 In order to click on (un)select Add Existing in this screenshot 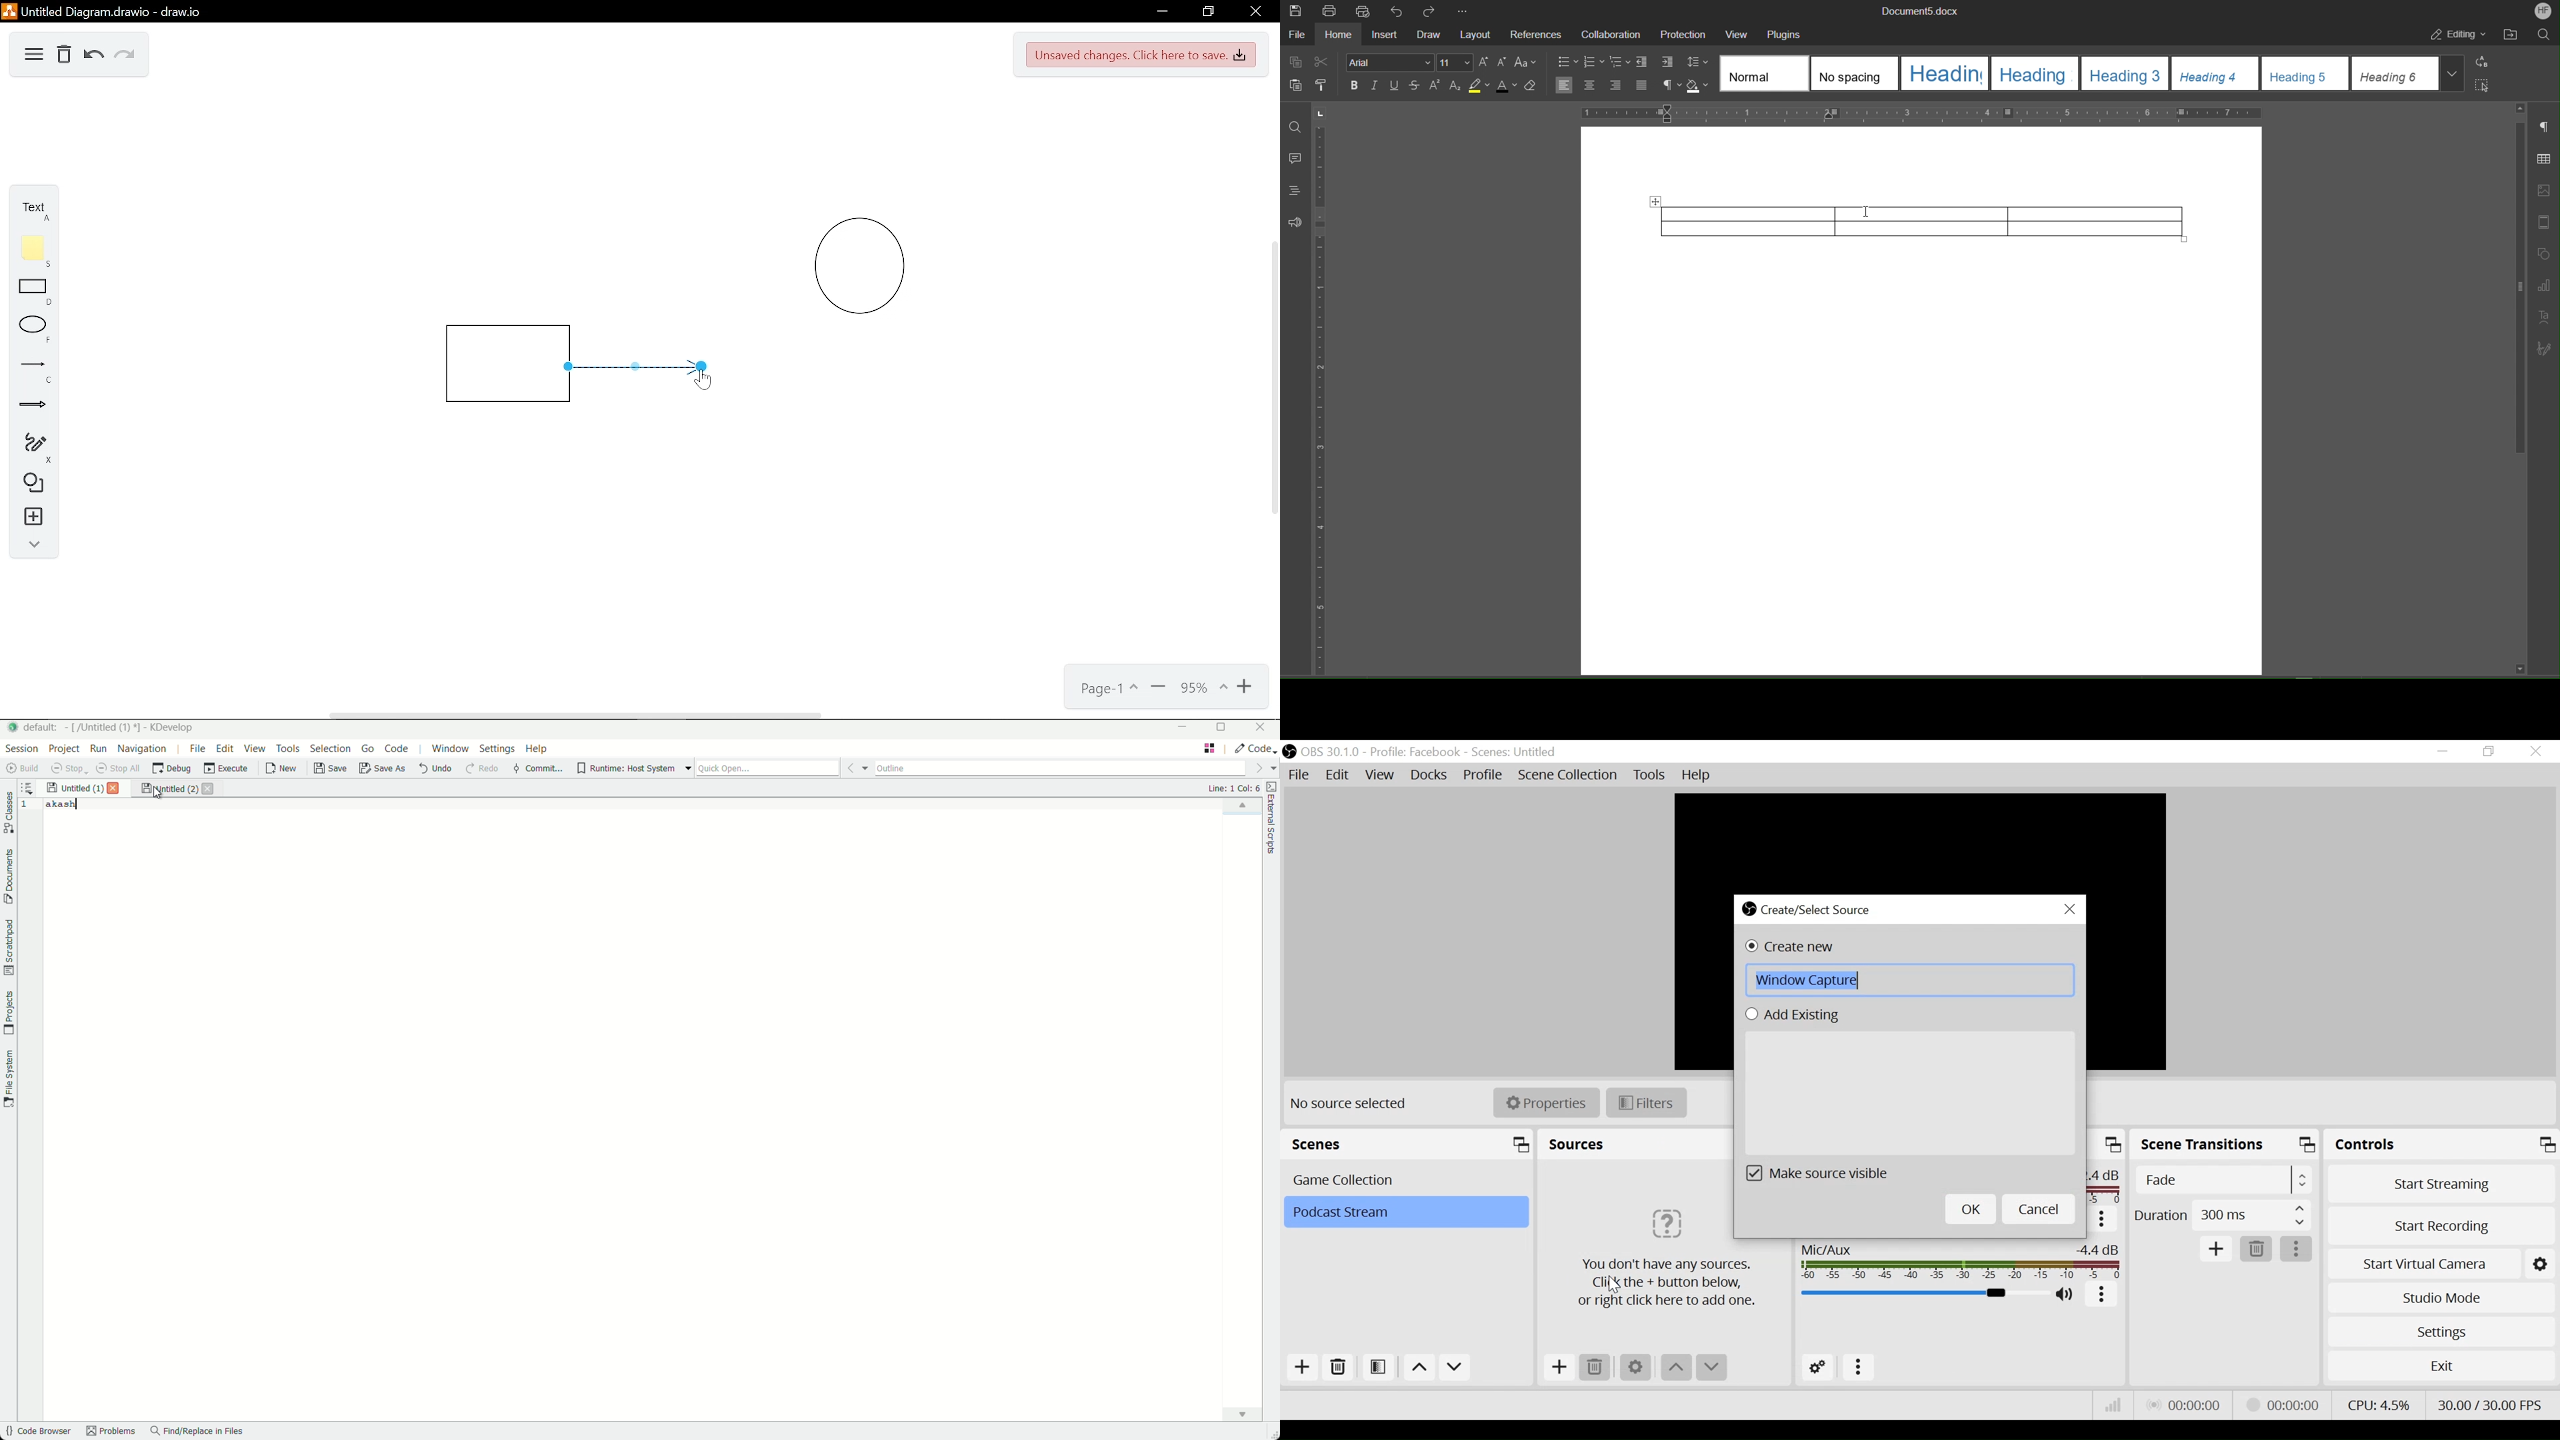, I will do `click(1805, 1017)`.